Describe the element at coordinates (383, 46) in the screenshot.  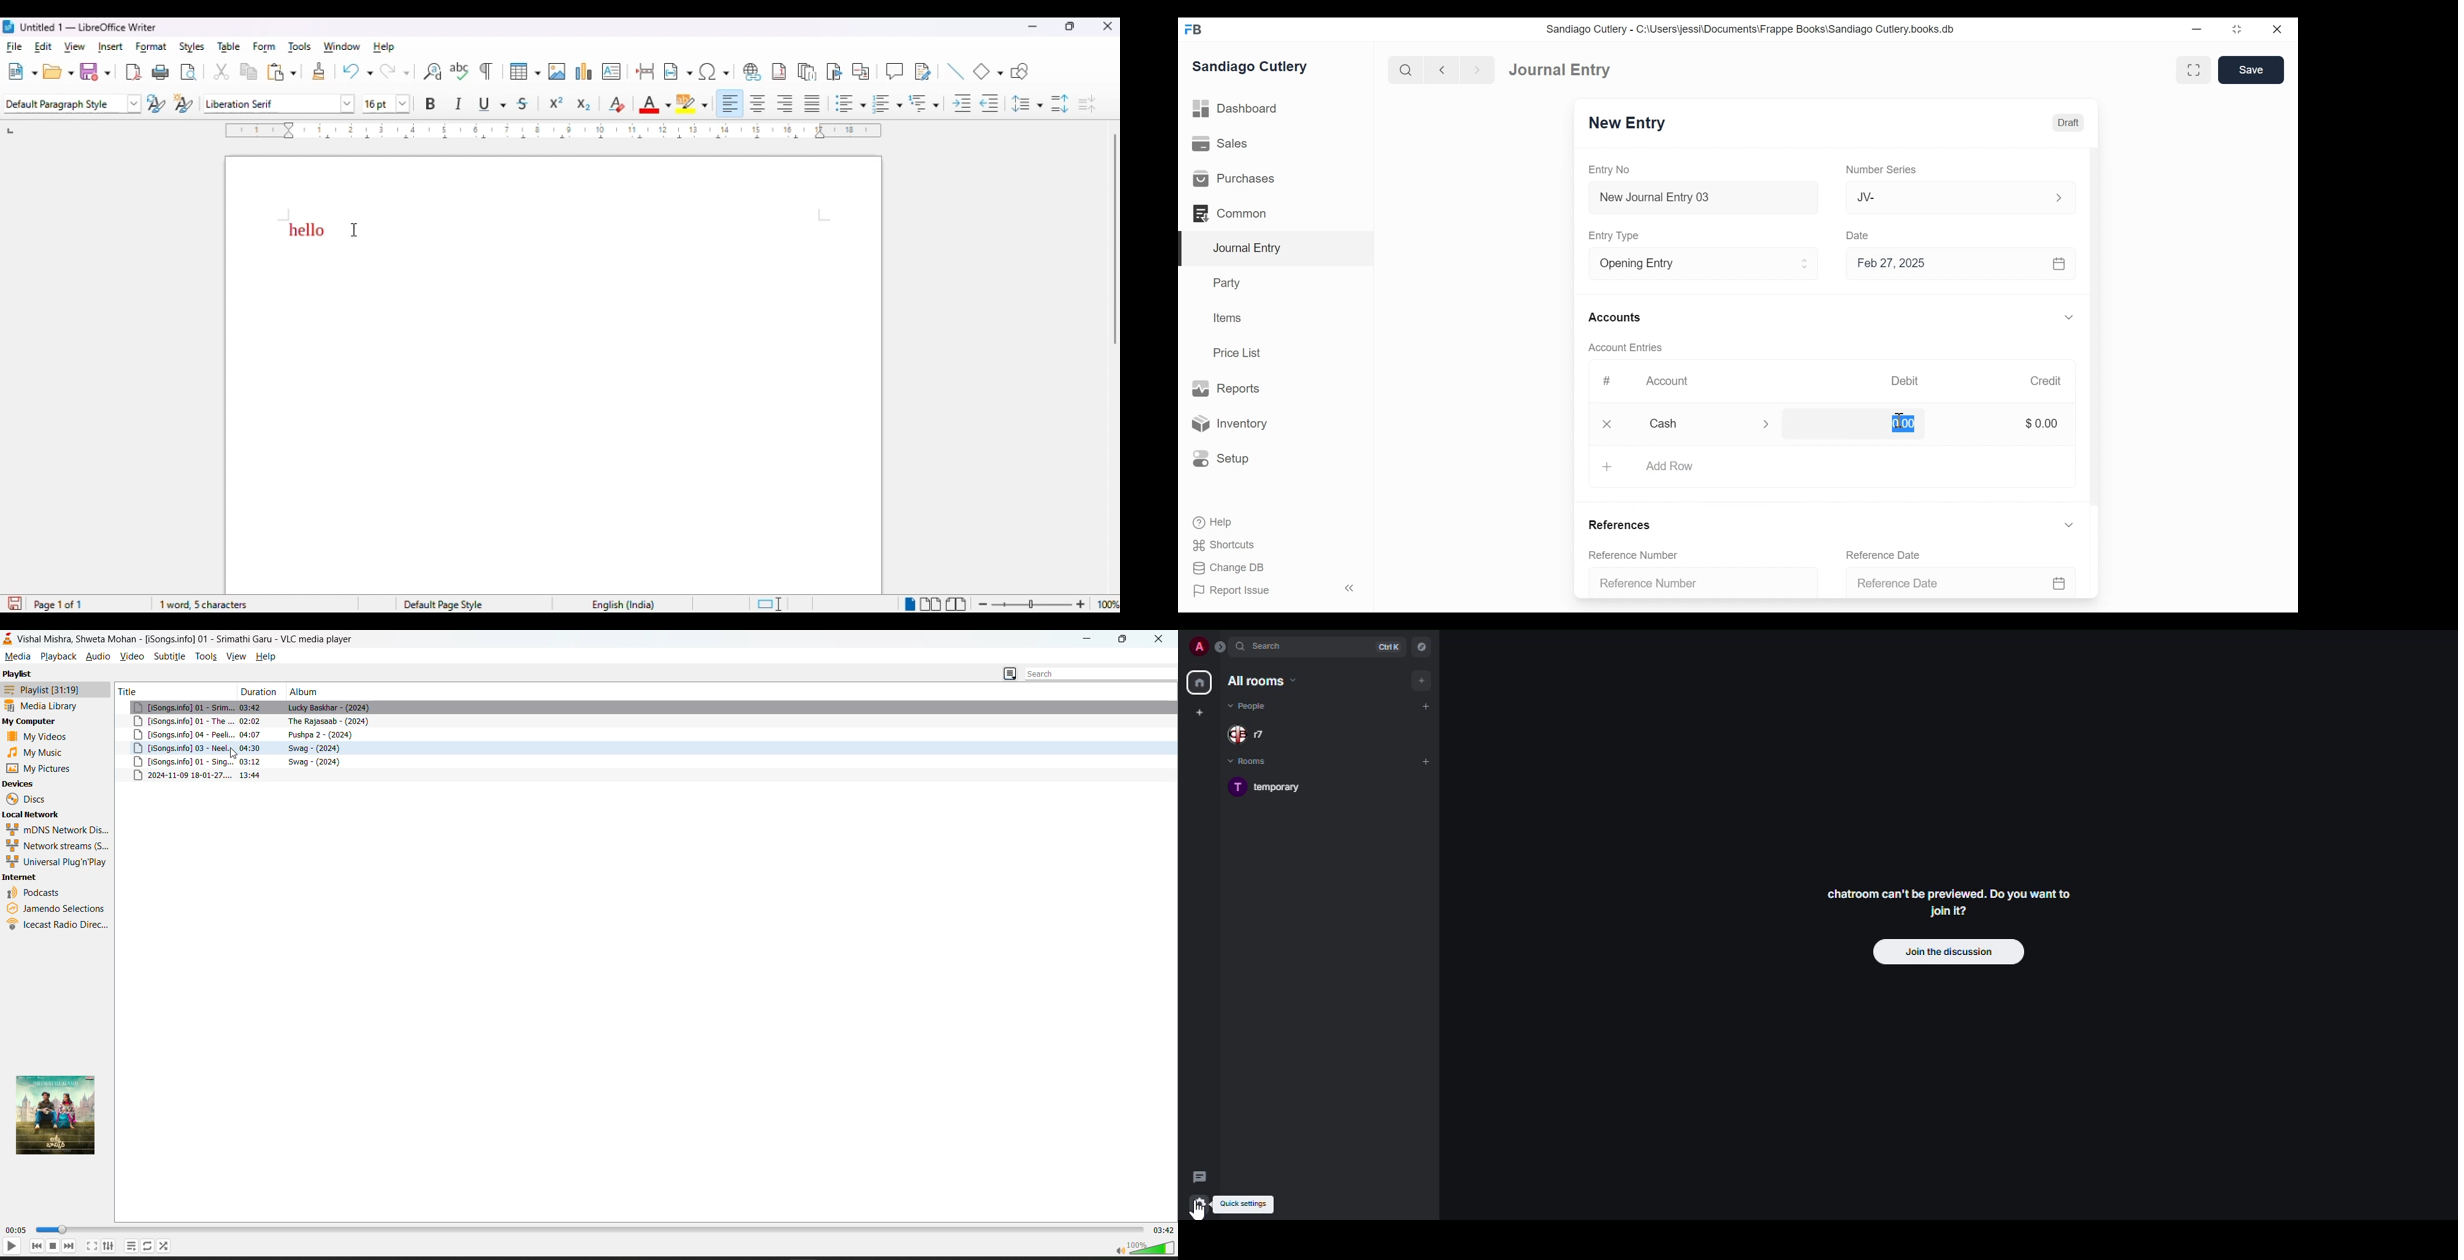
I see `help` at that location.